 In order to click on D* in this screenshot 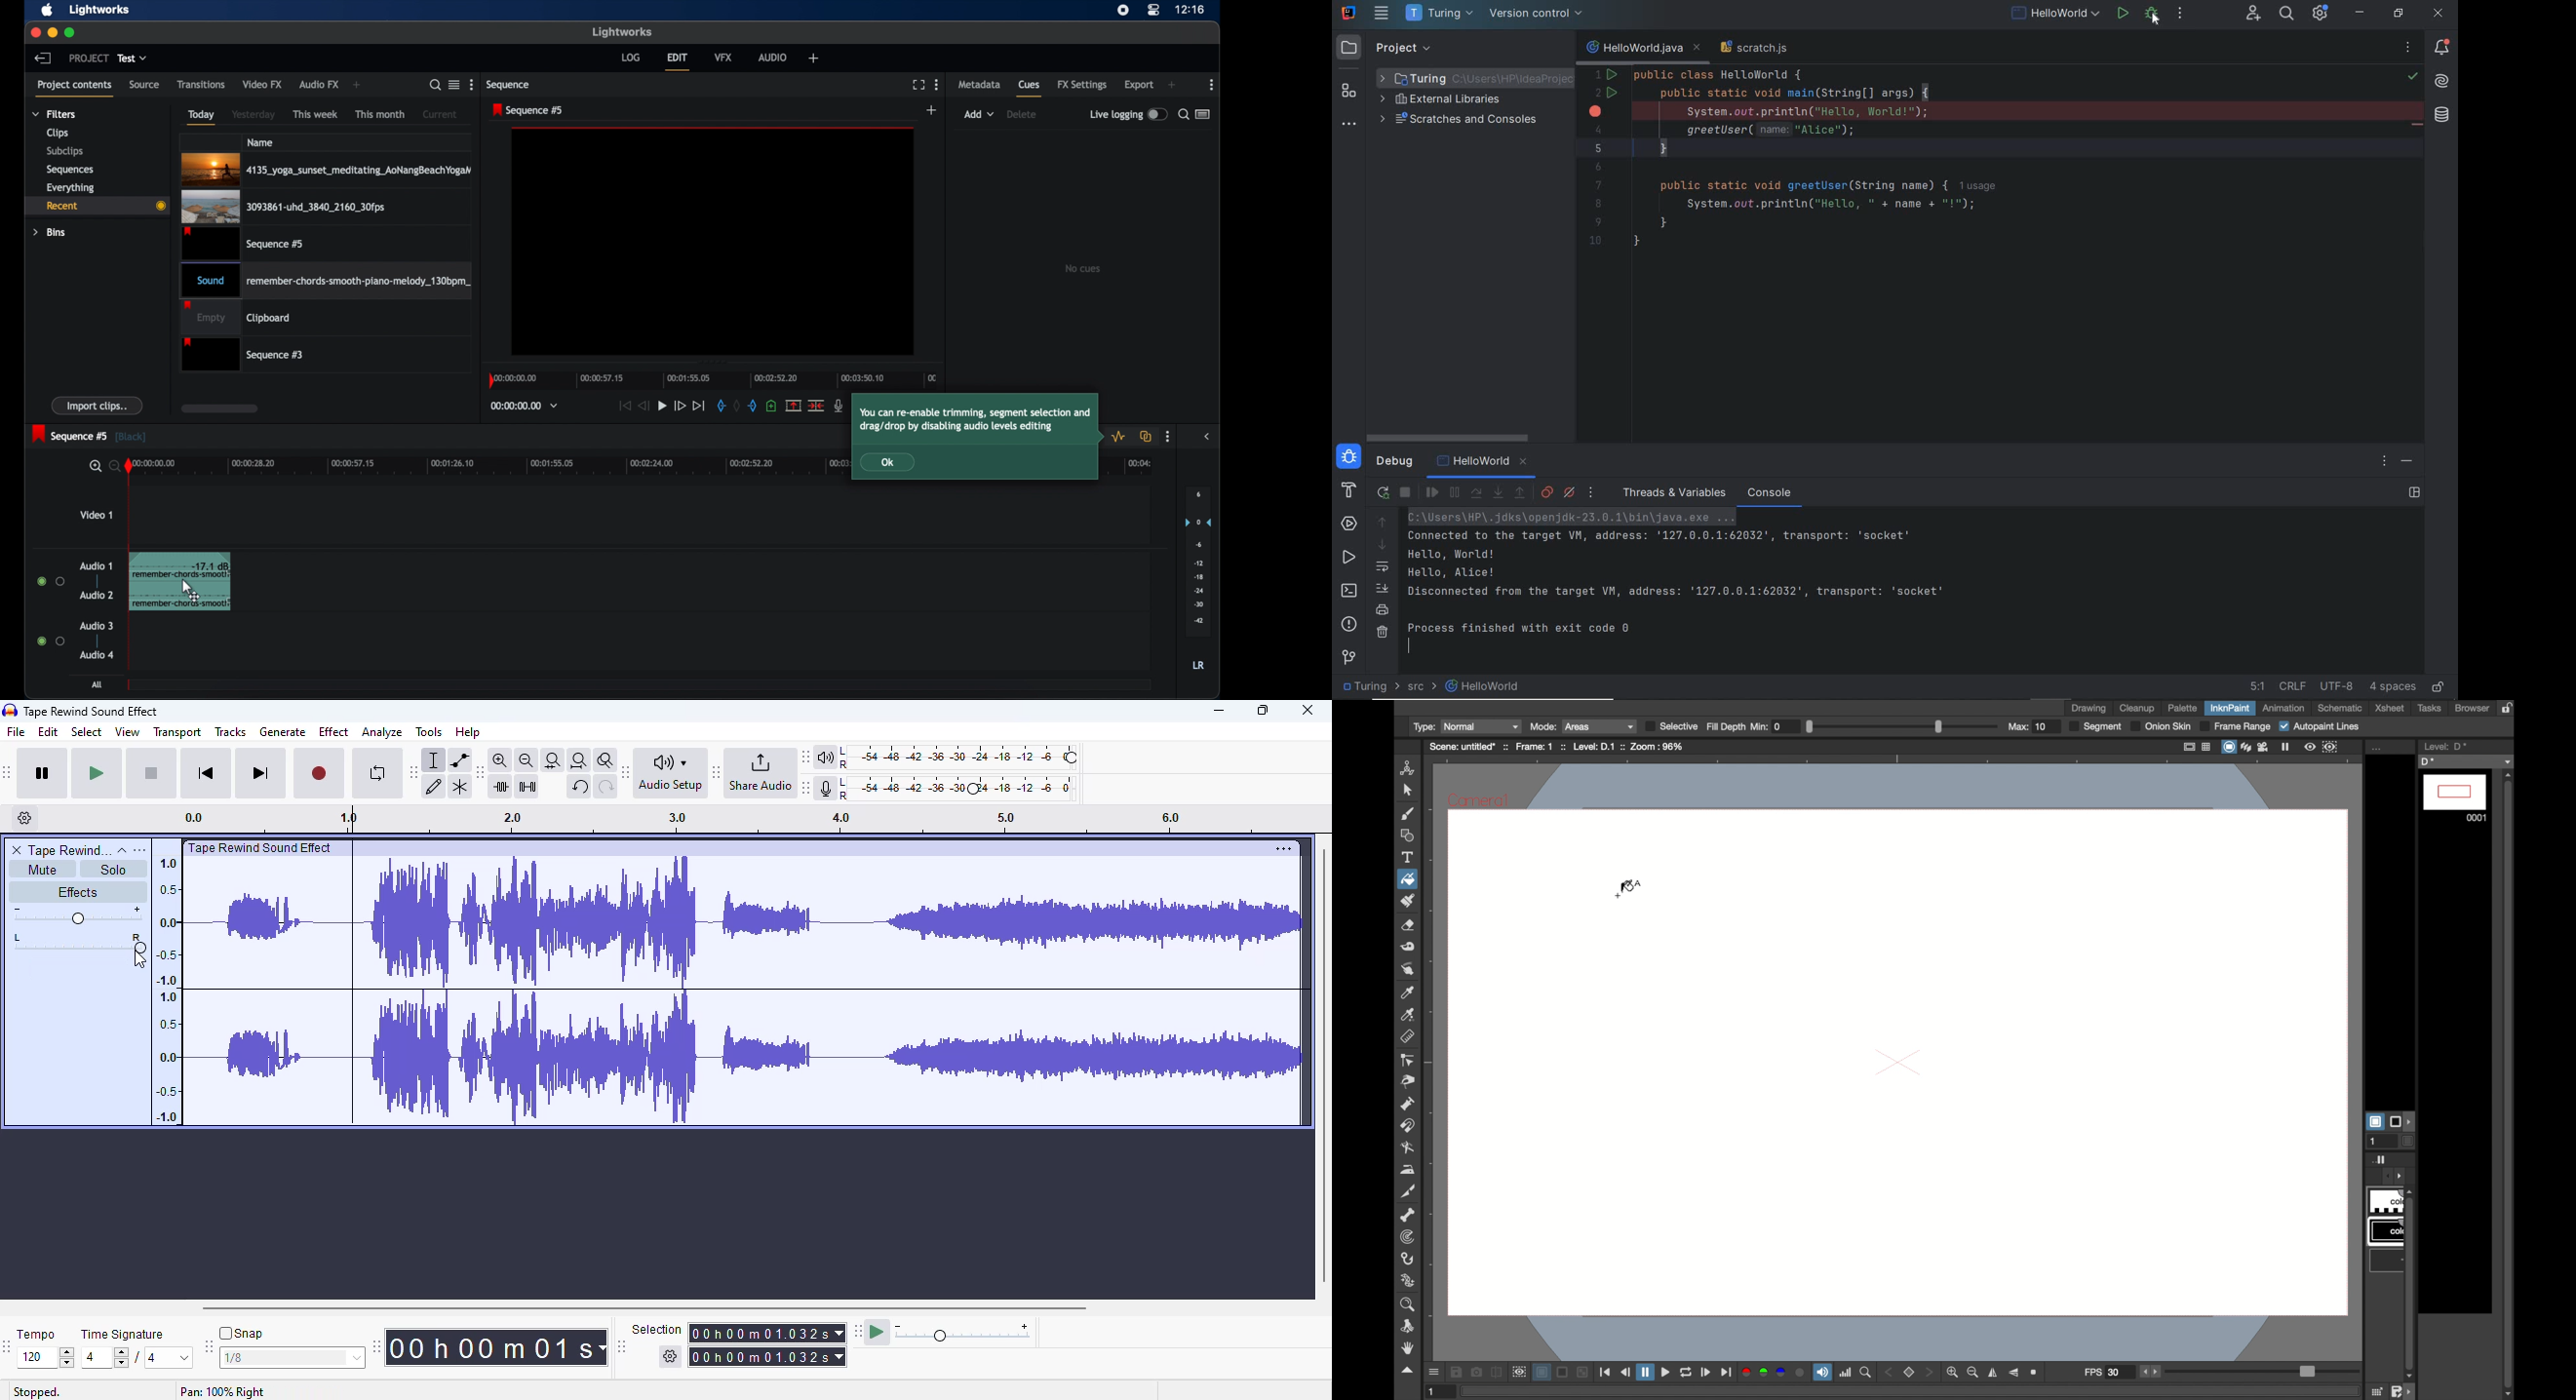, I will do `click(2467, 762)`.